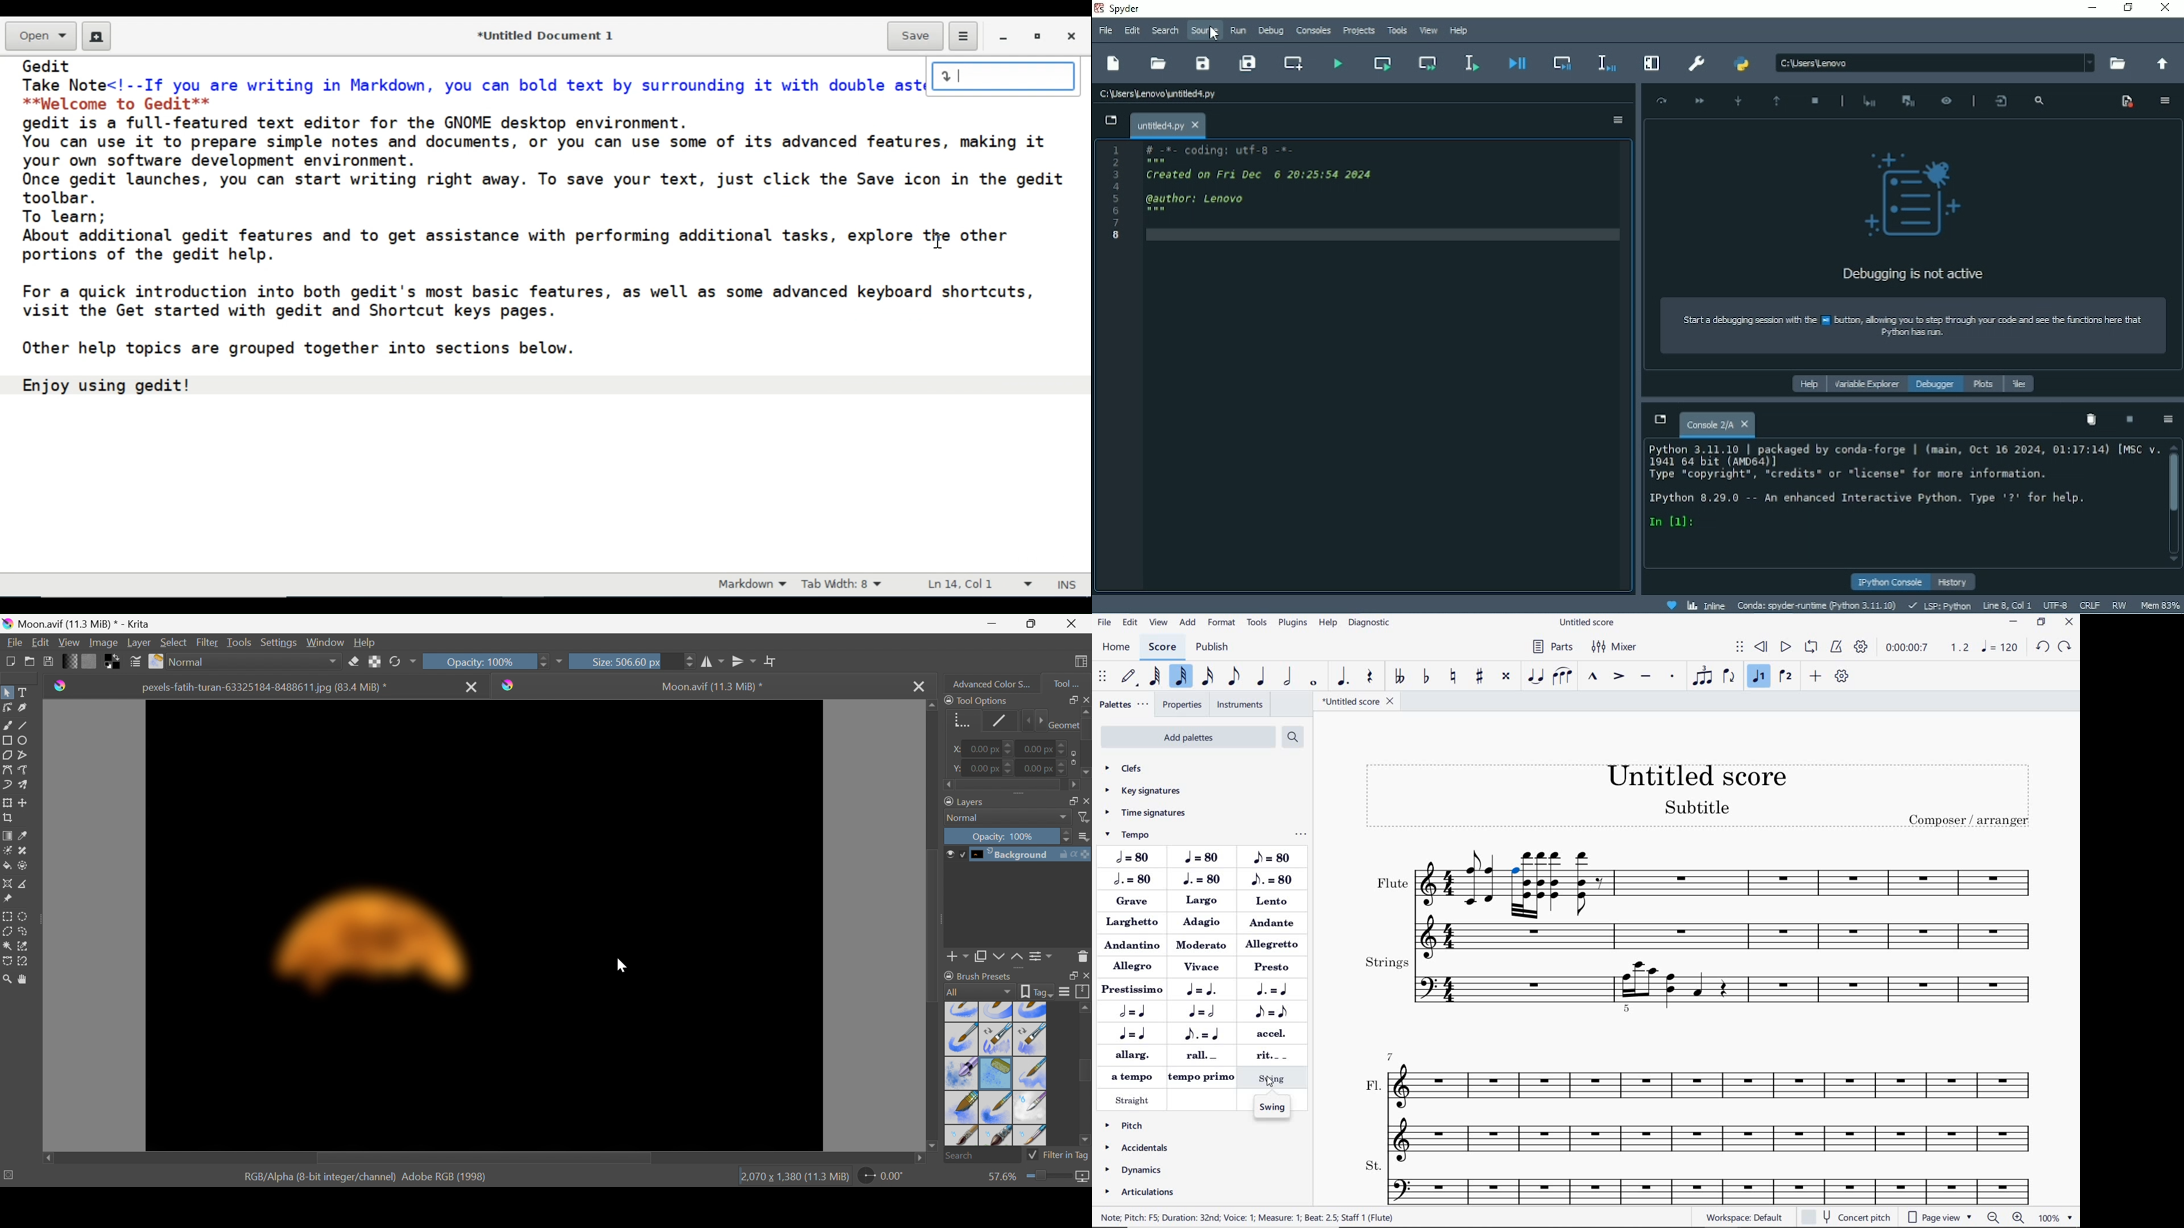  I want to click on Colorize mask tool, so click(7, 851).